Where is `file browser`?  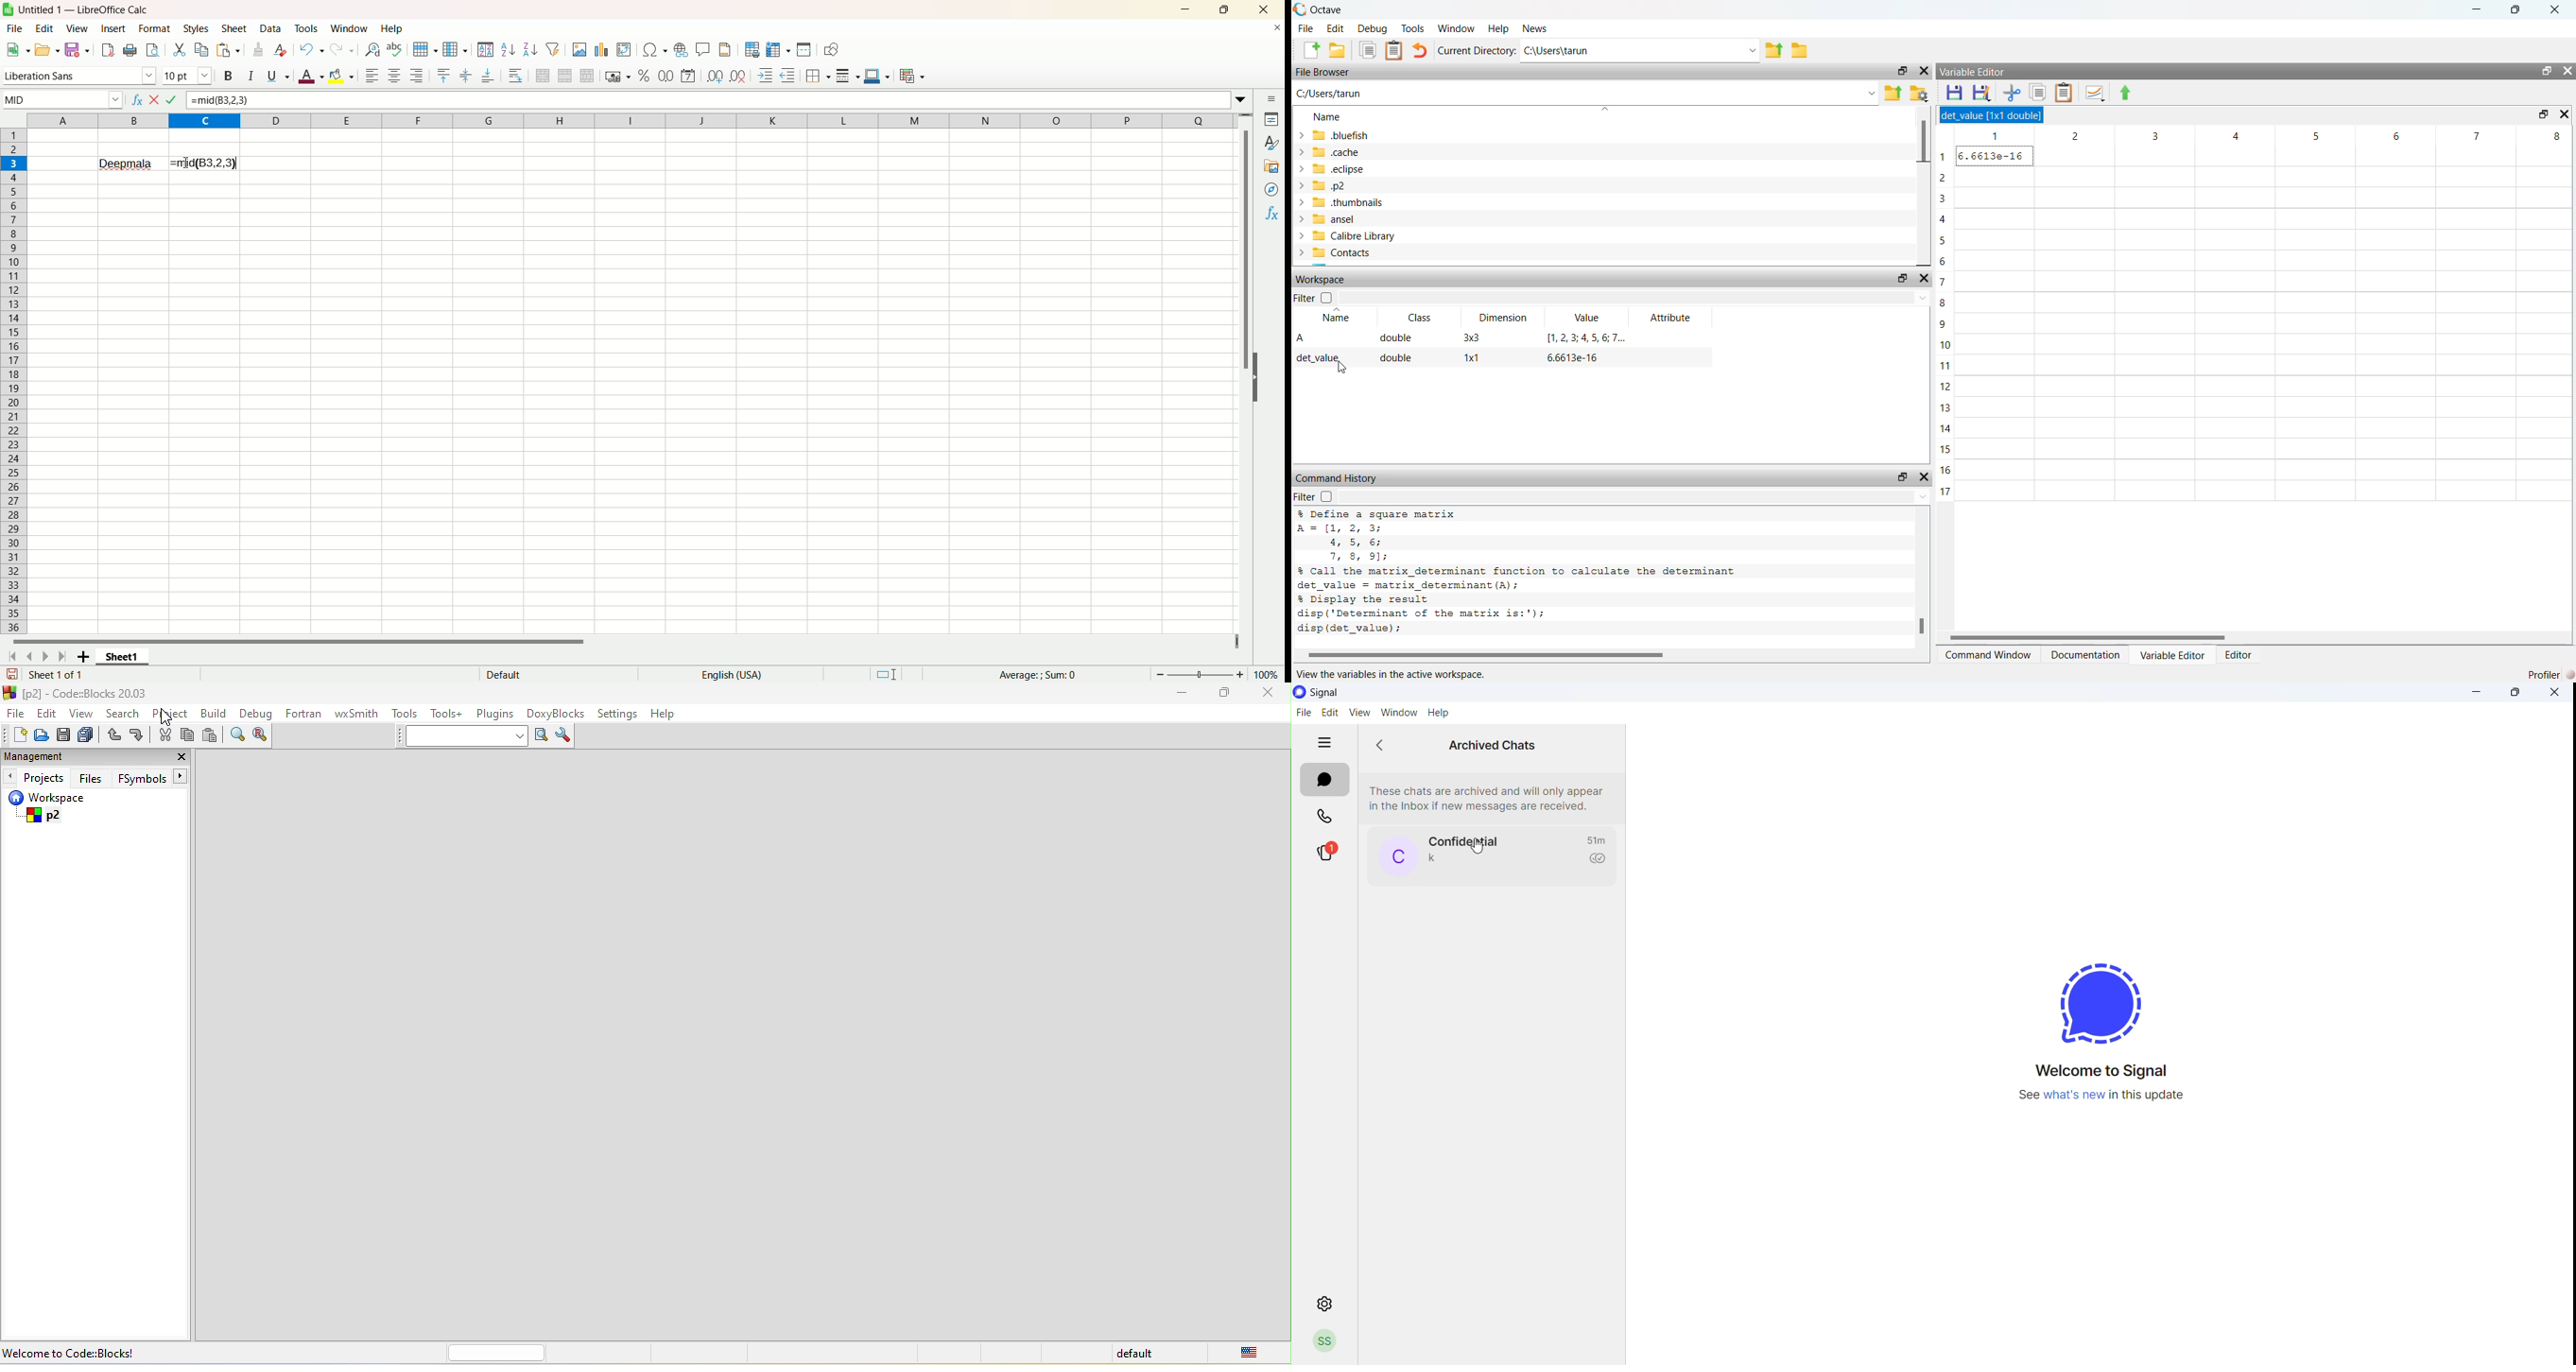
file browser is located at coordinates (1324, 72).